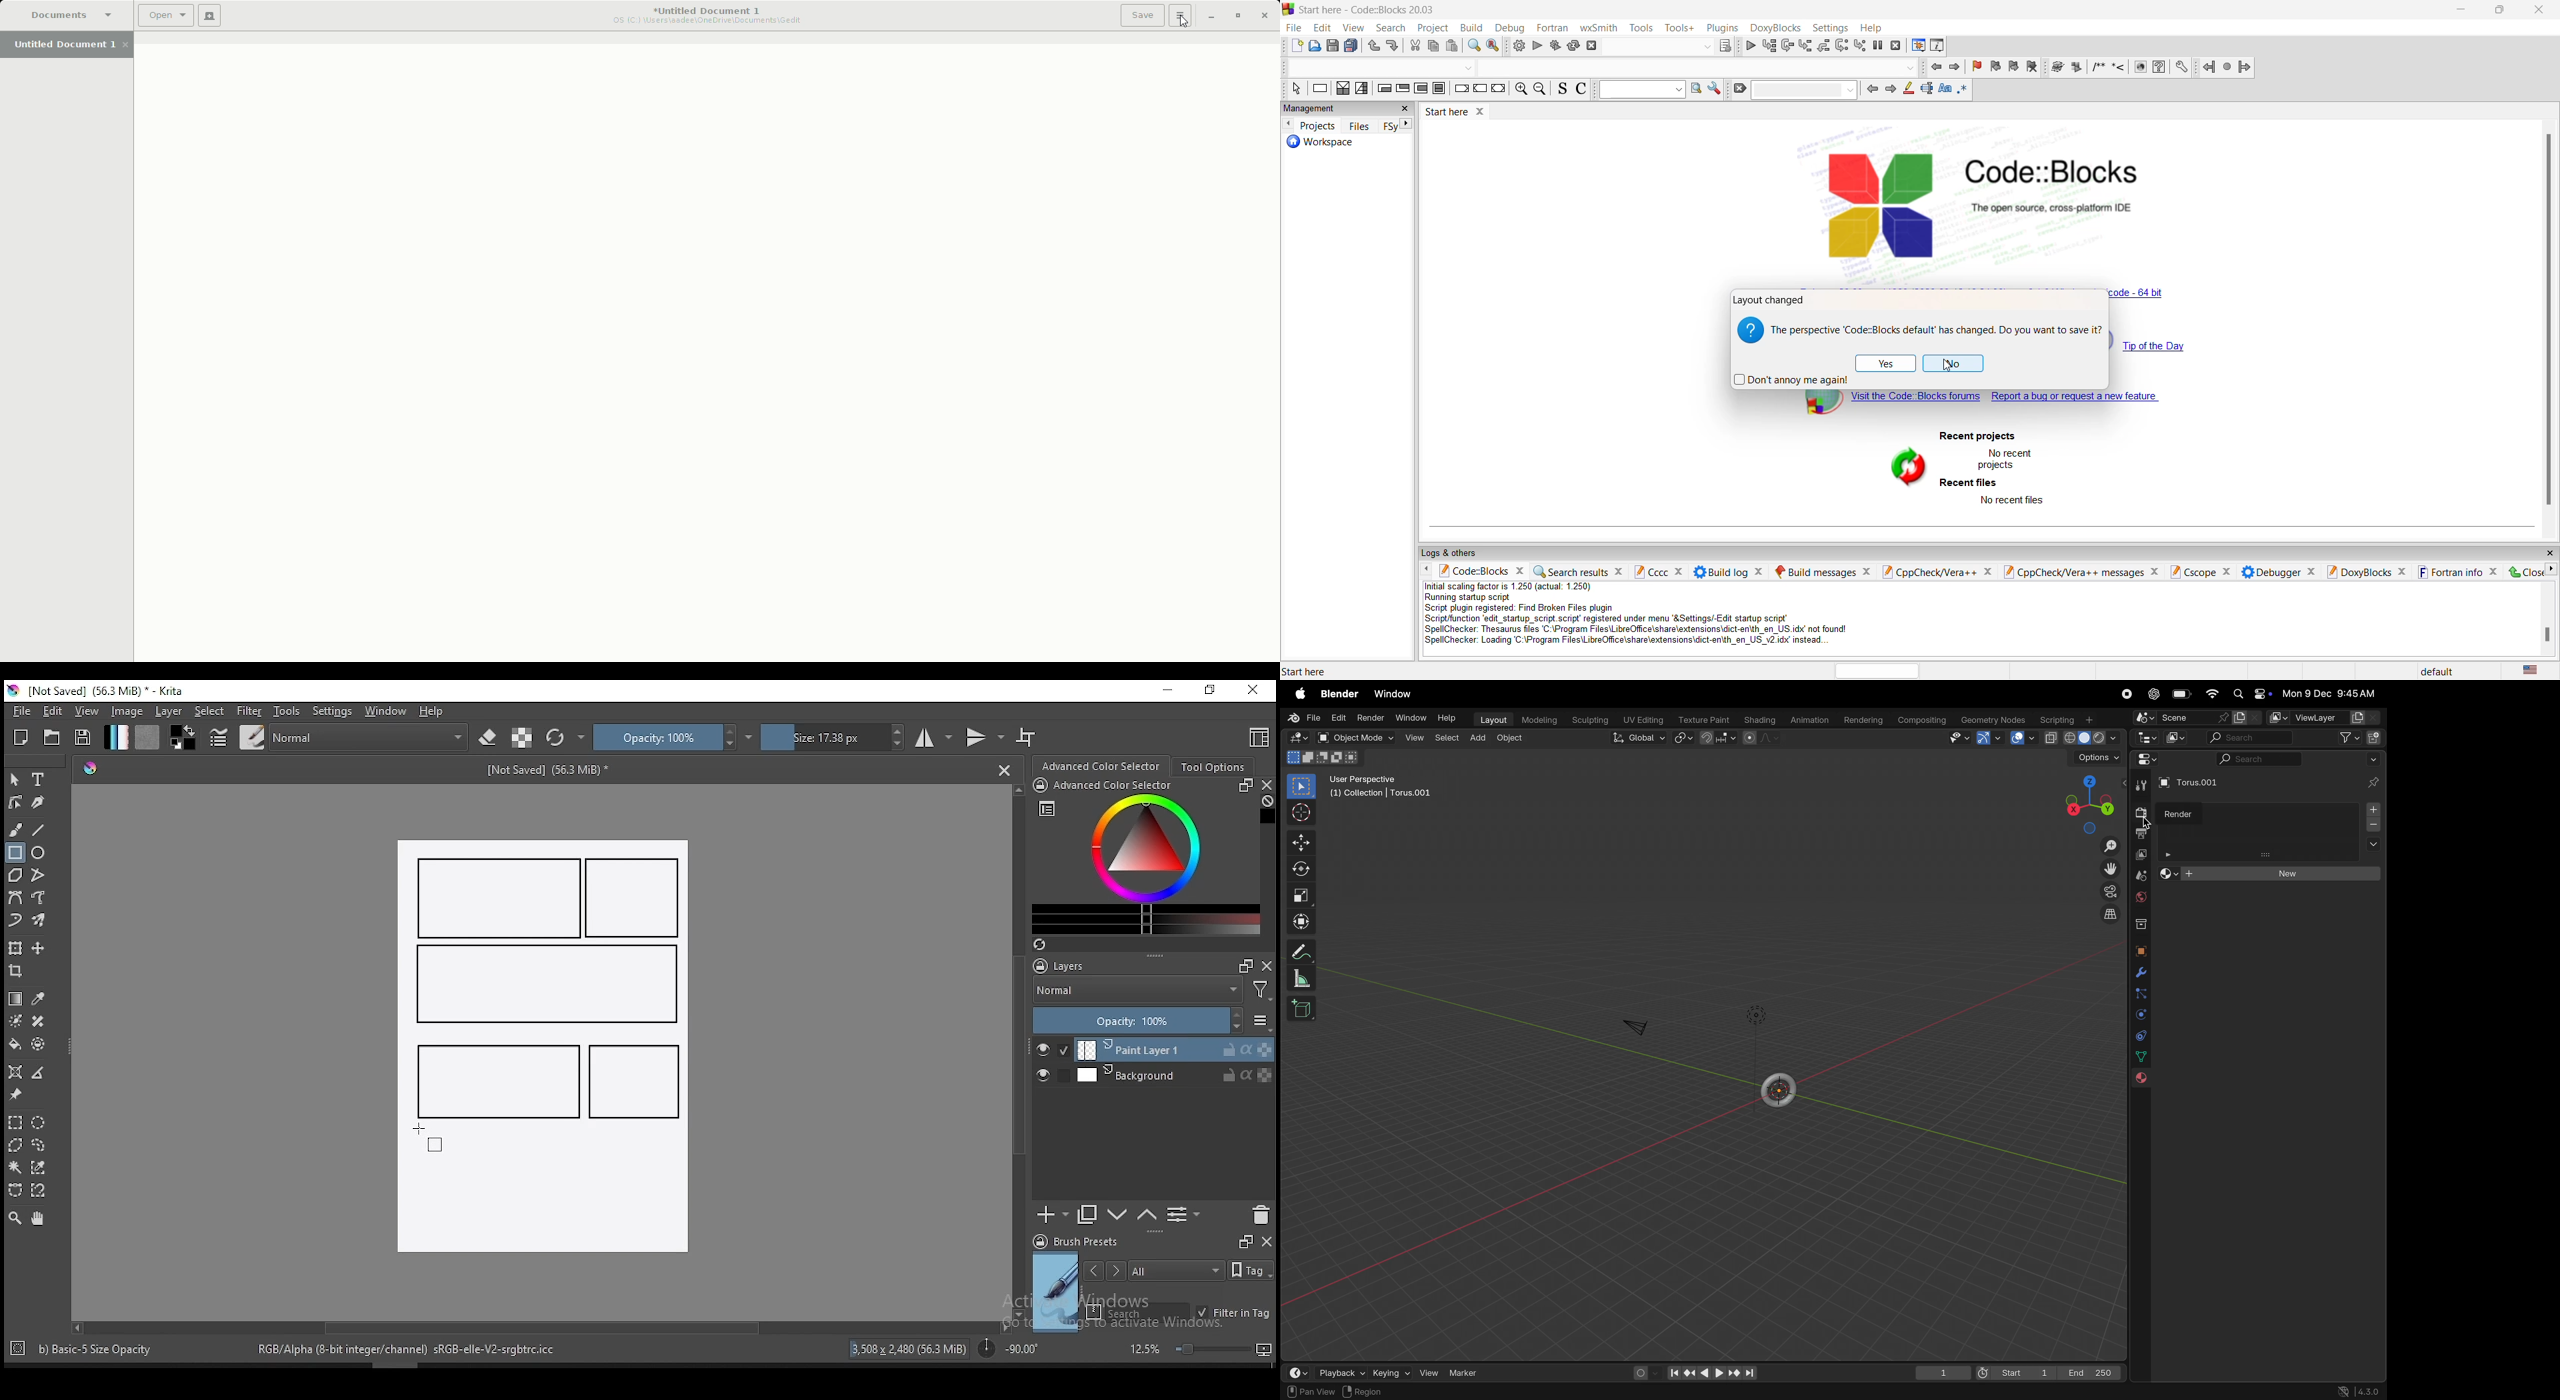 The width and height of the screenshot is (2576, 1400). What do you see at coordinates (2108, 891) in the screenshot?
I see `camera perspective` at bounding box center [2108, 891].